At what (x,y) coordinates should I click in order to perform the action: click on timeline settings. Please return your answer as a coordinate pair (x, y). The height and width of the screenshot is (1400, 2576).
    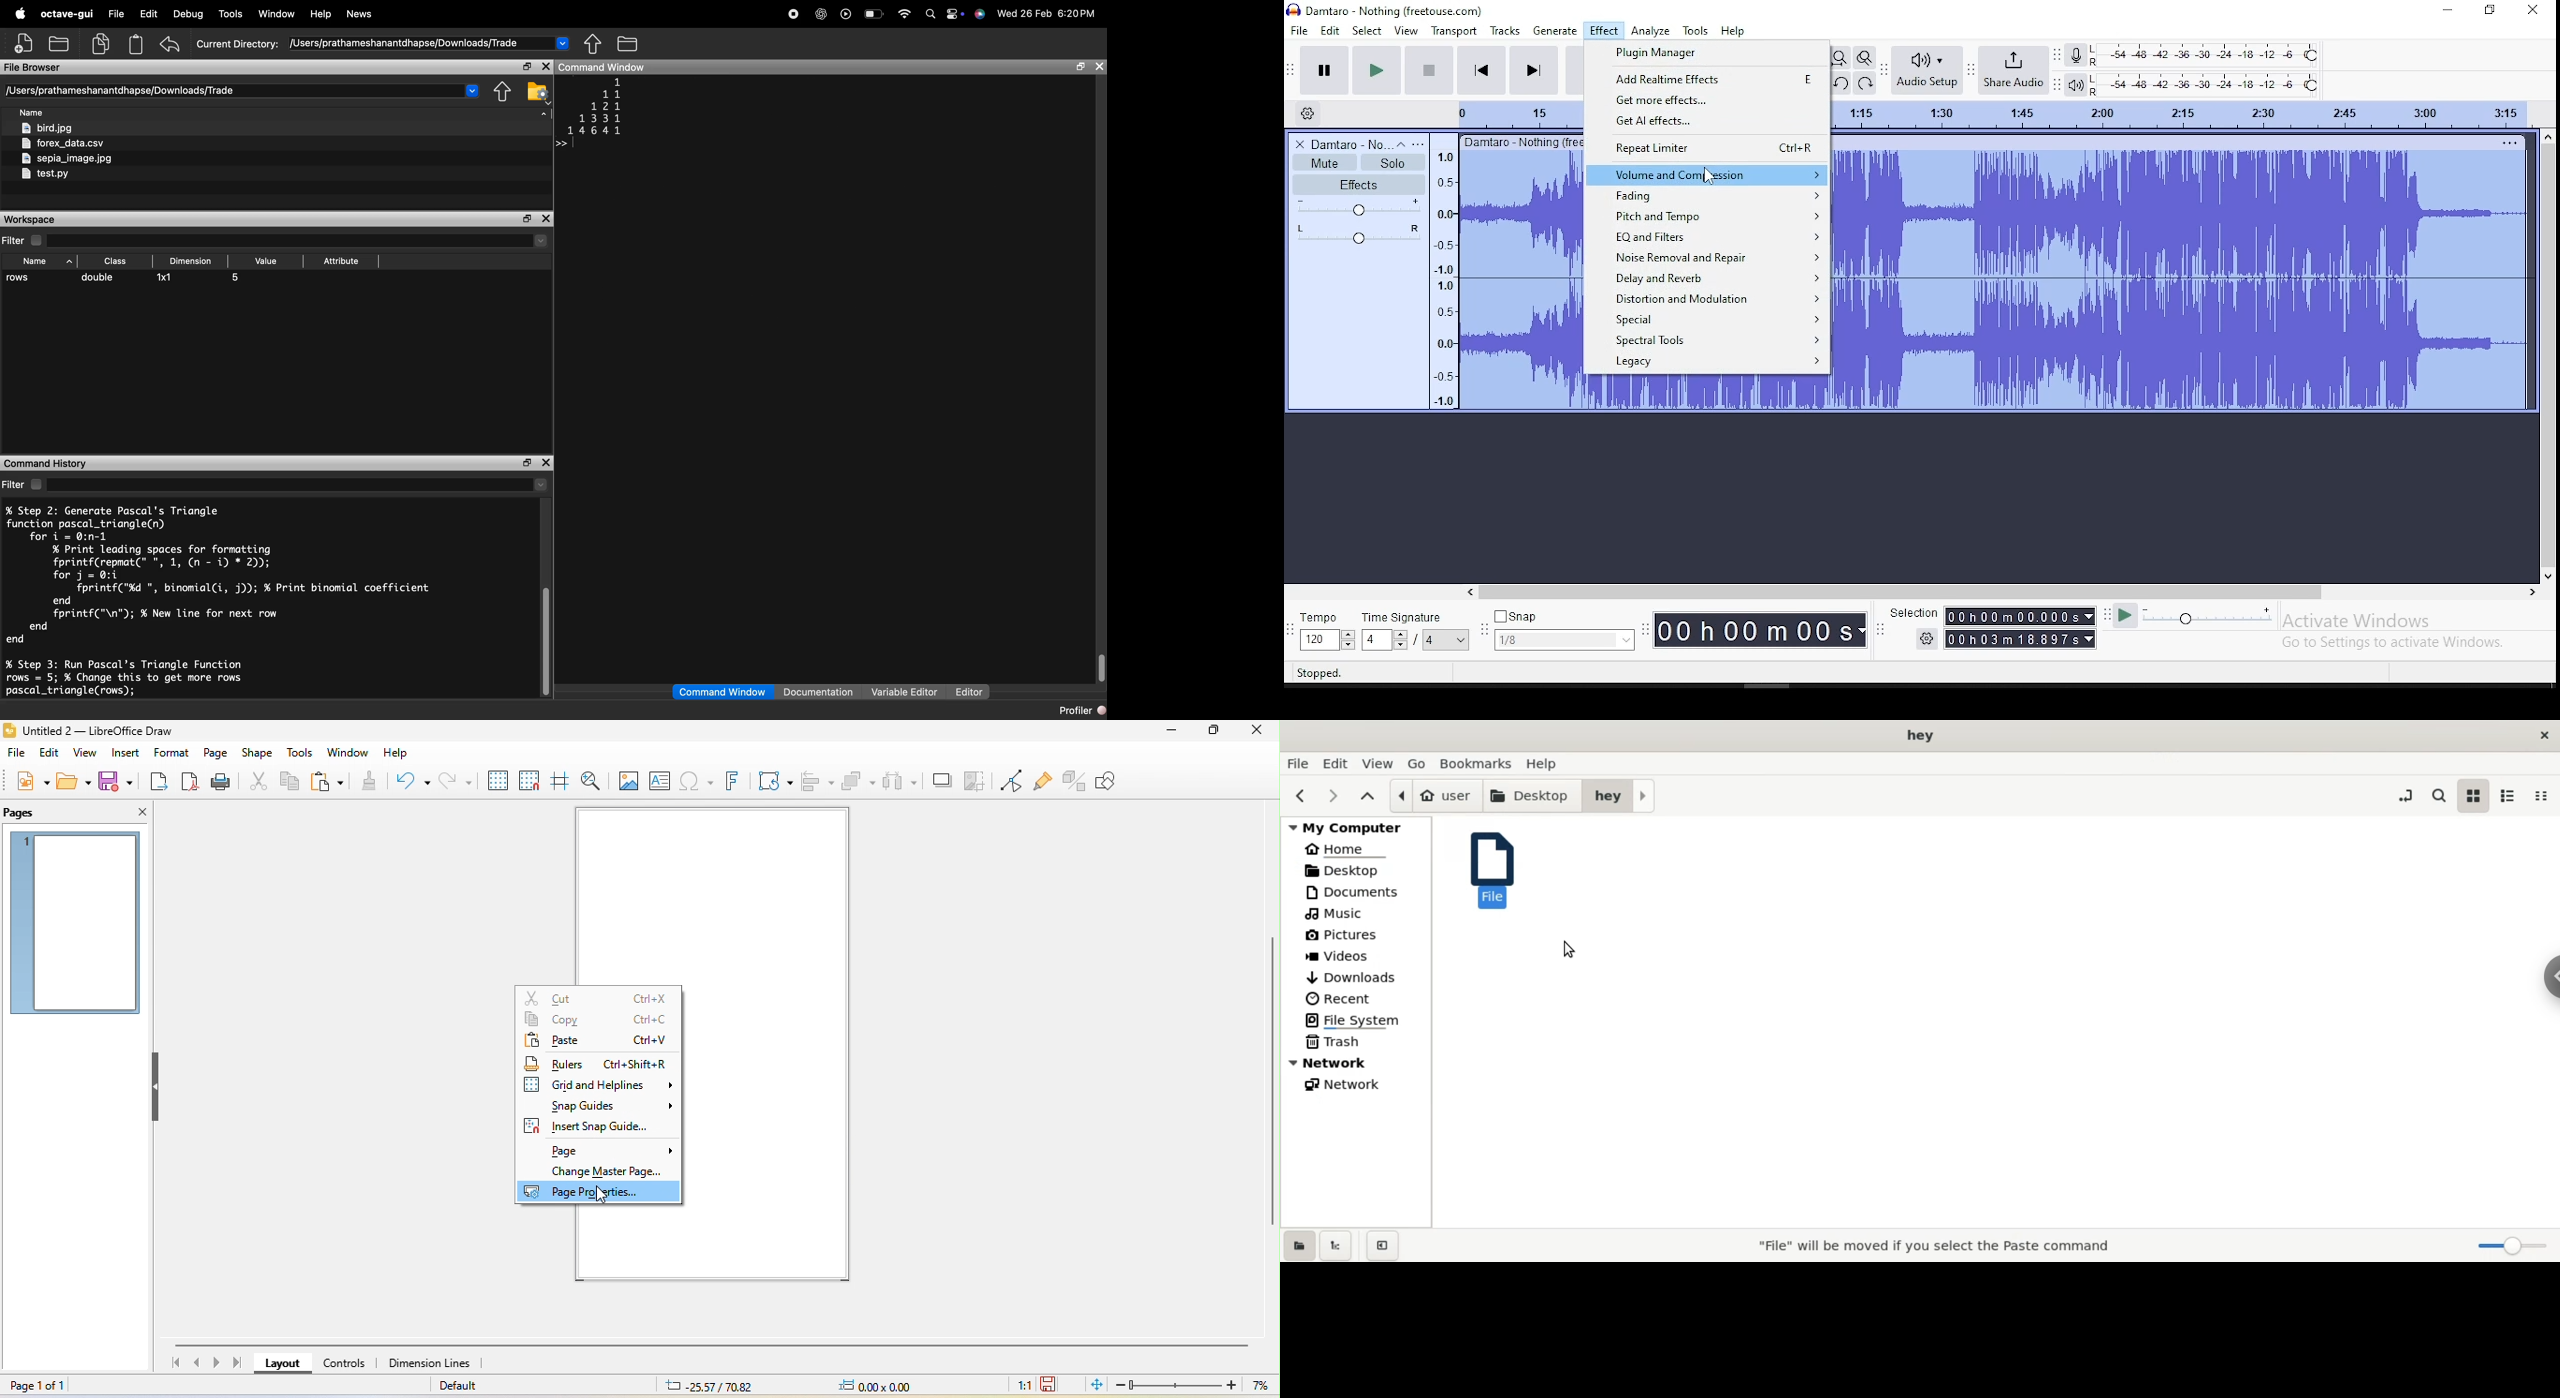
    Looking at the image, I should click on (1308, 113).